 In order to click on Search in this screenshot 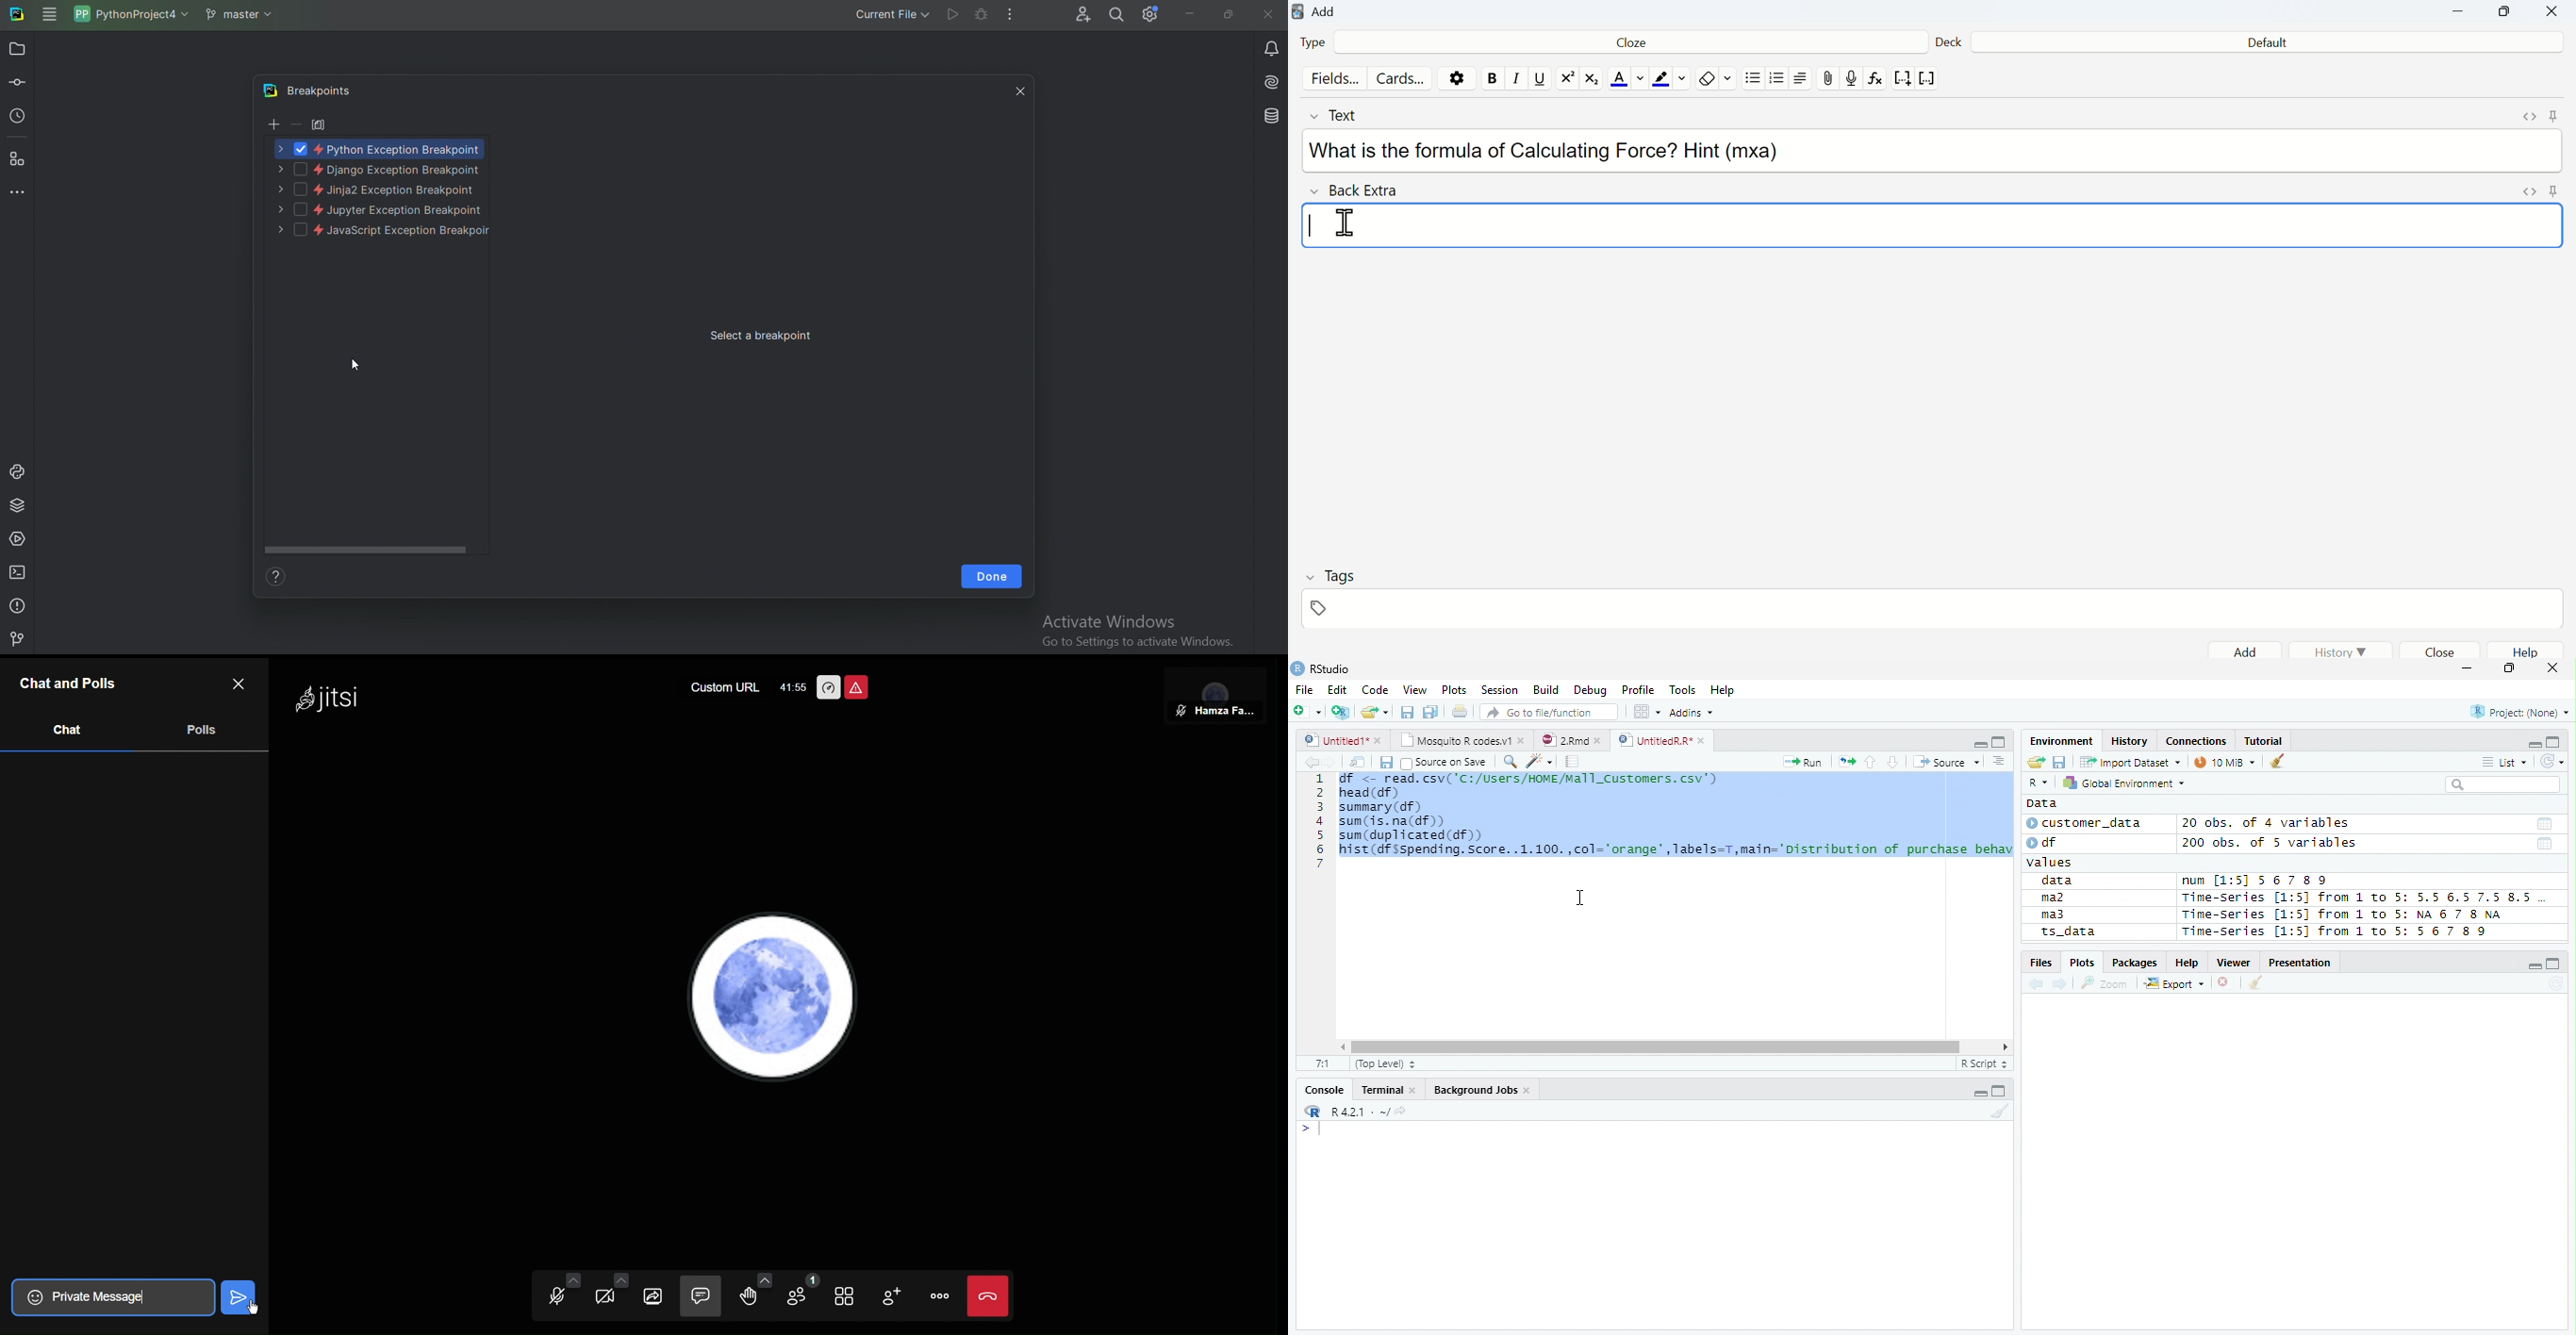, I will do `click(2501, 784)`.